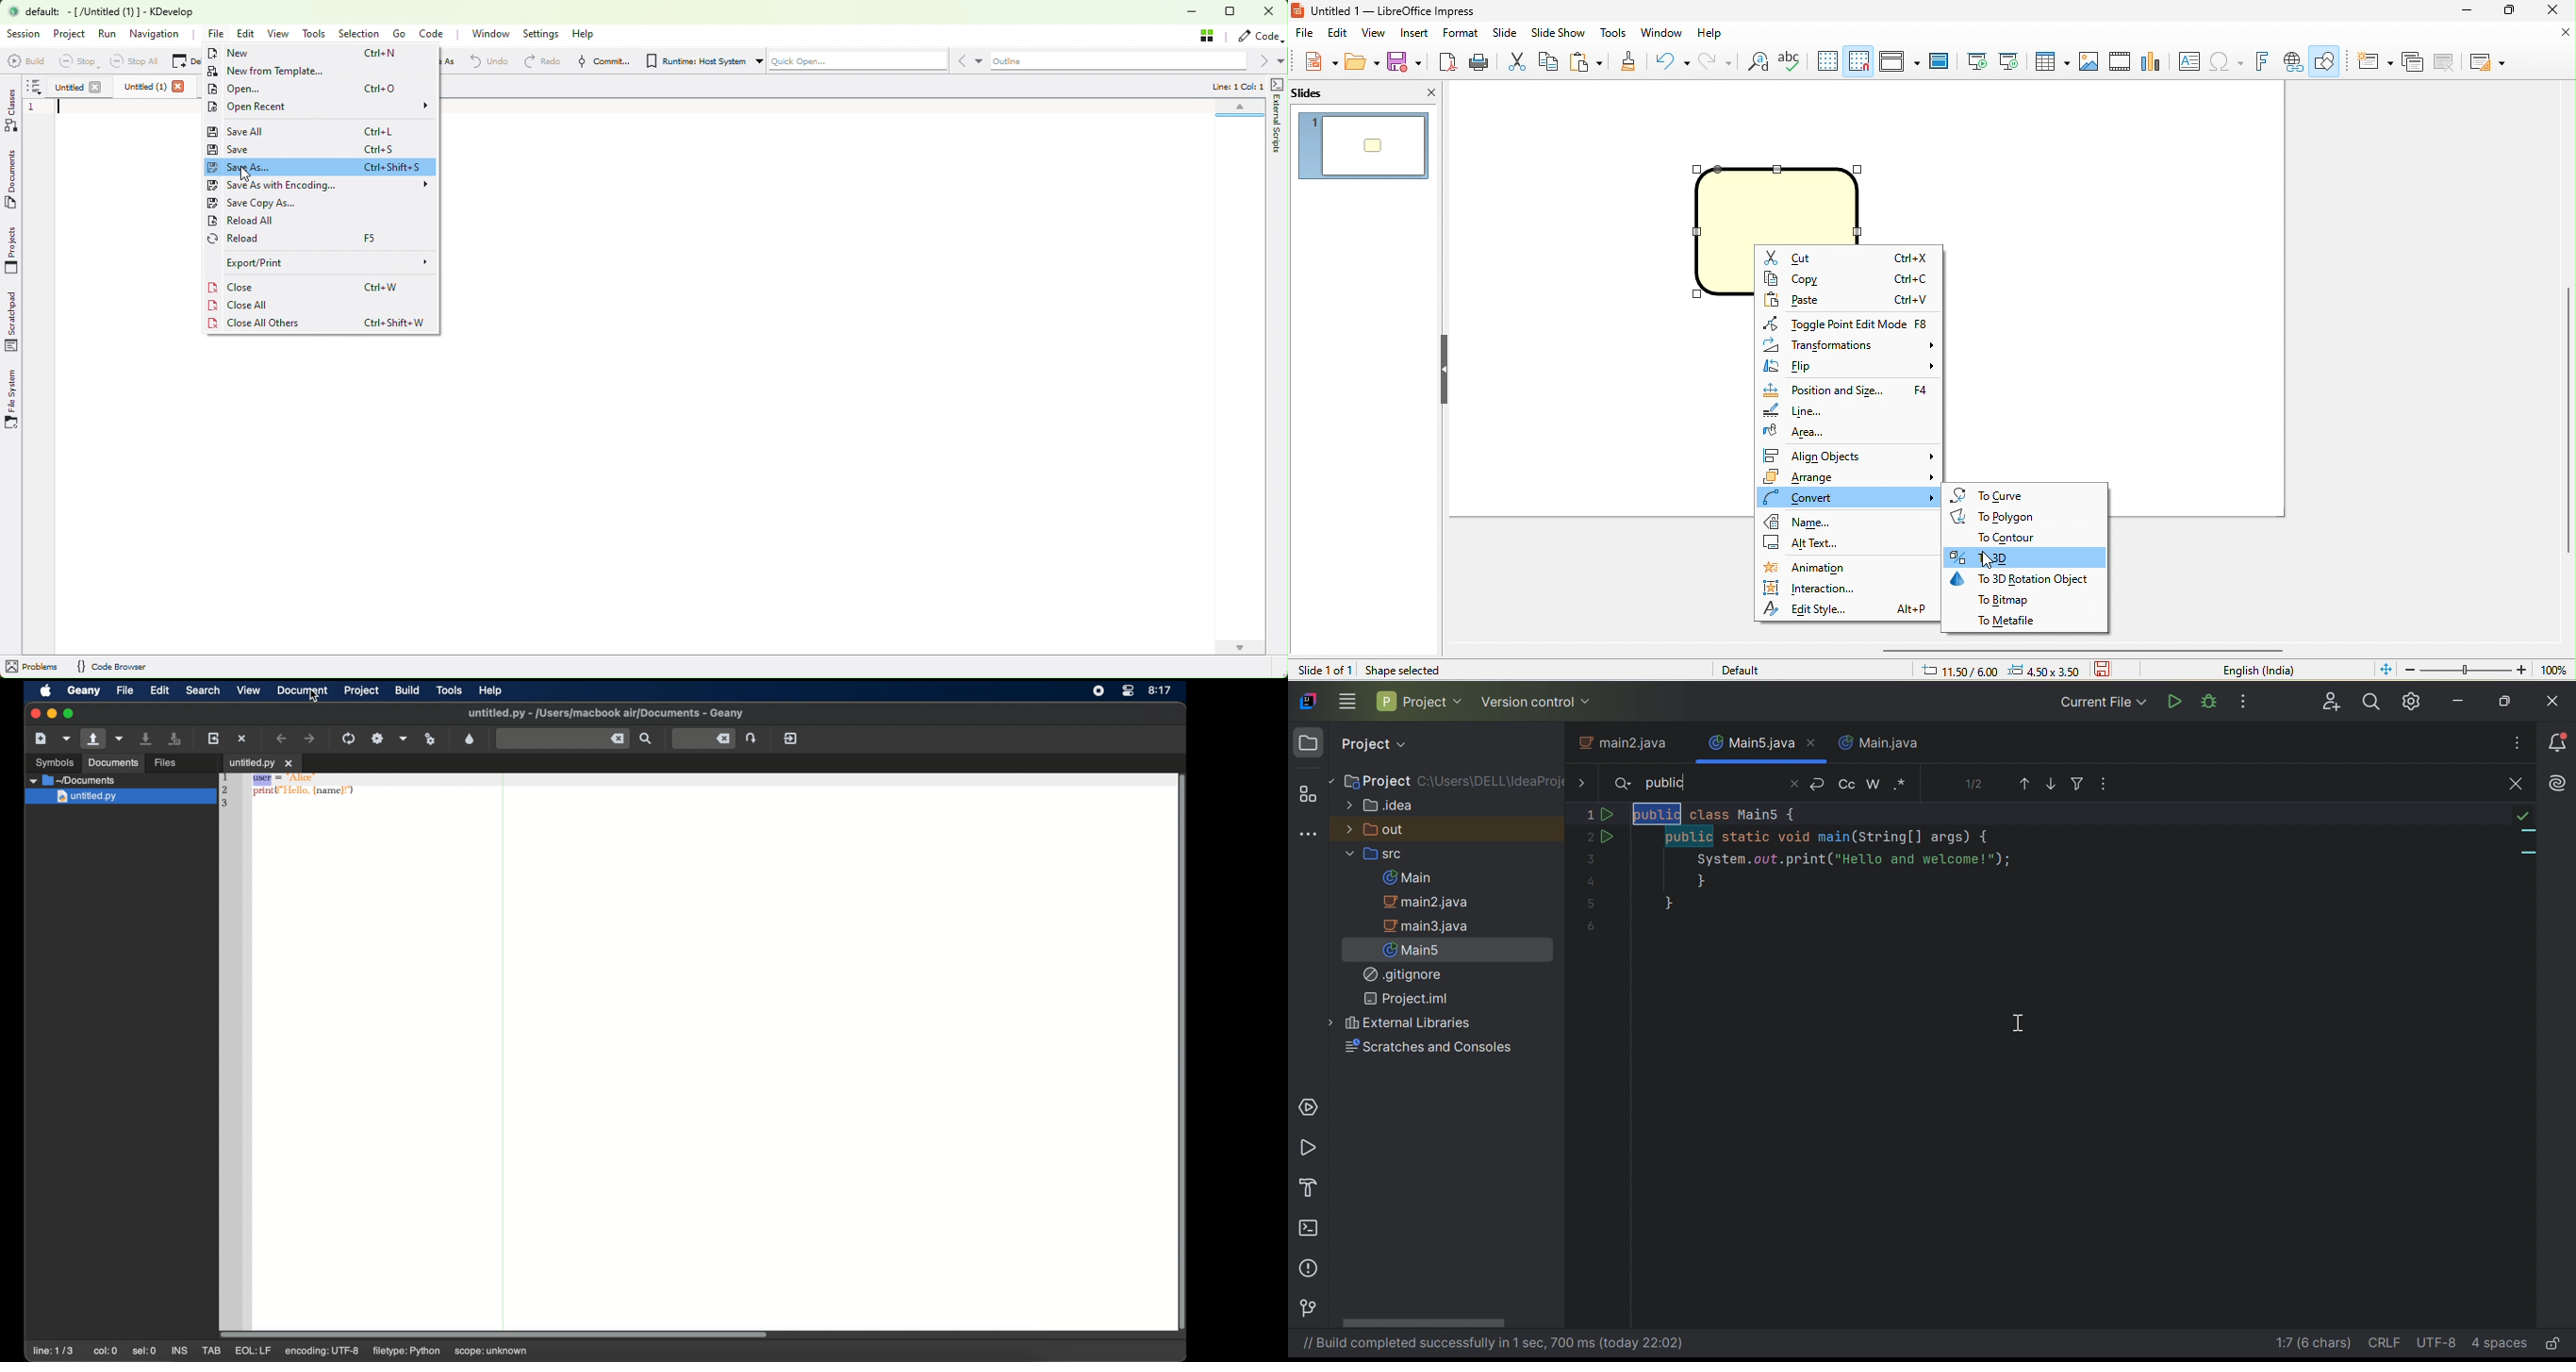  What do you see at coordinates (96, 88) in the screenshot?
I see `close file` at bounding box center [96, 88].